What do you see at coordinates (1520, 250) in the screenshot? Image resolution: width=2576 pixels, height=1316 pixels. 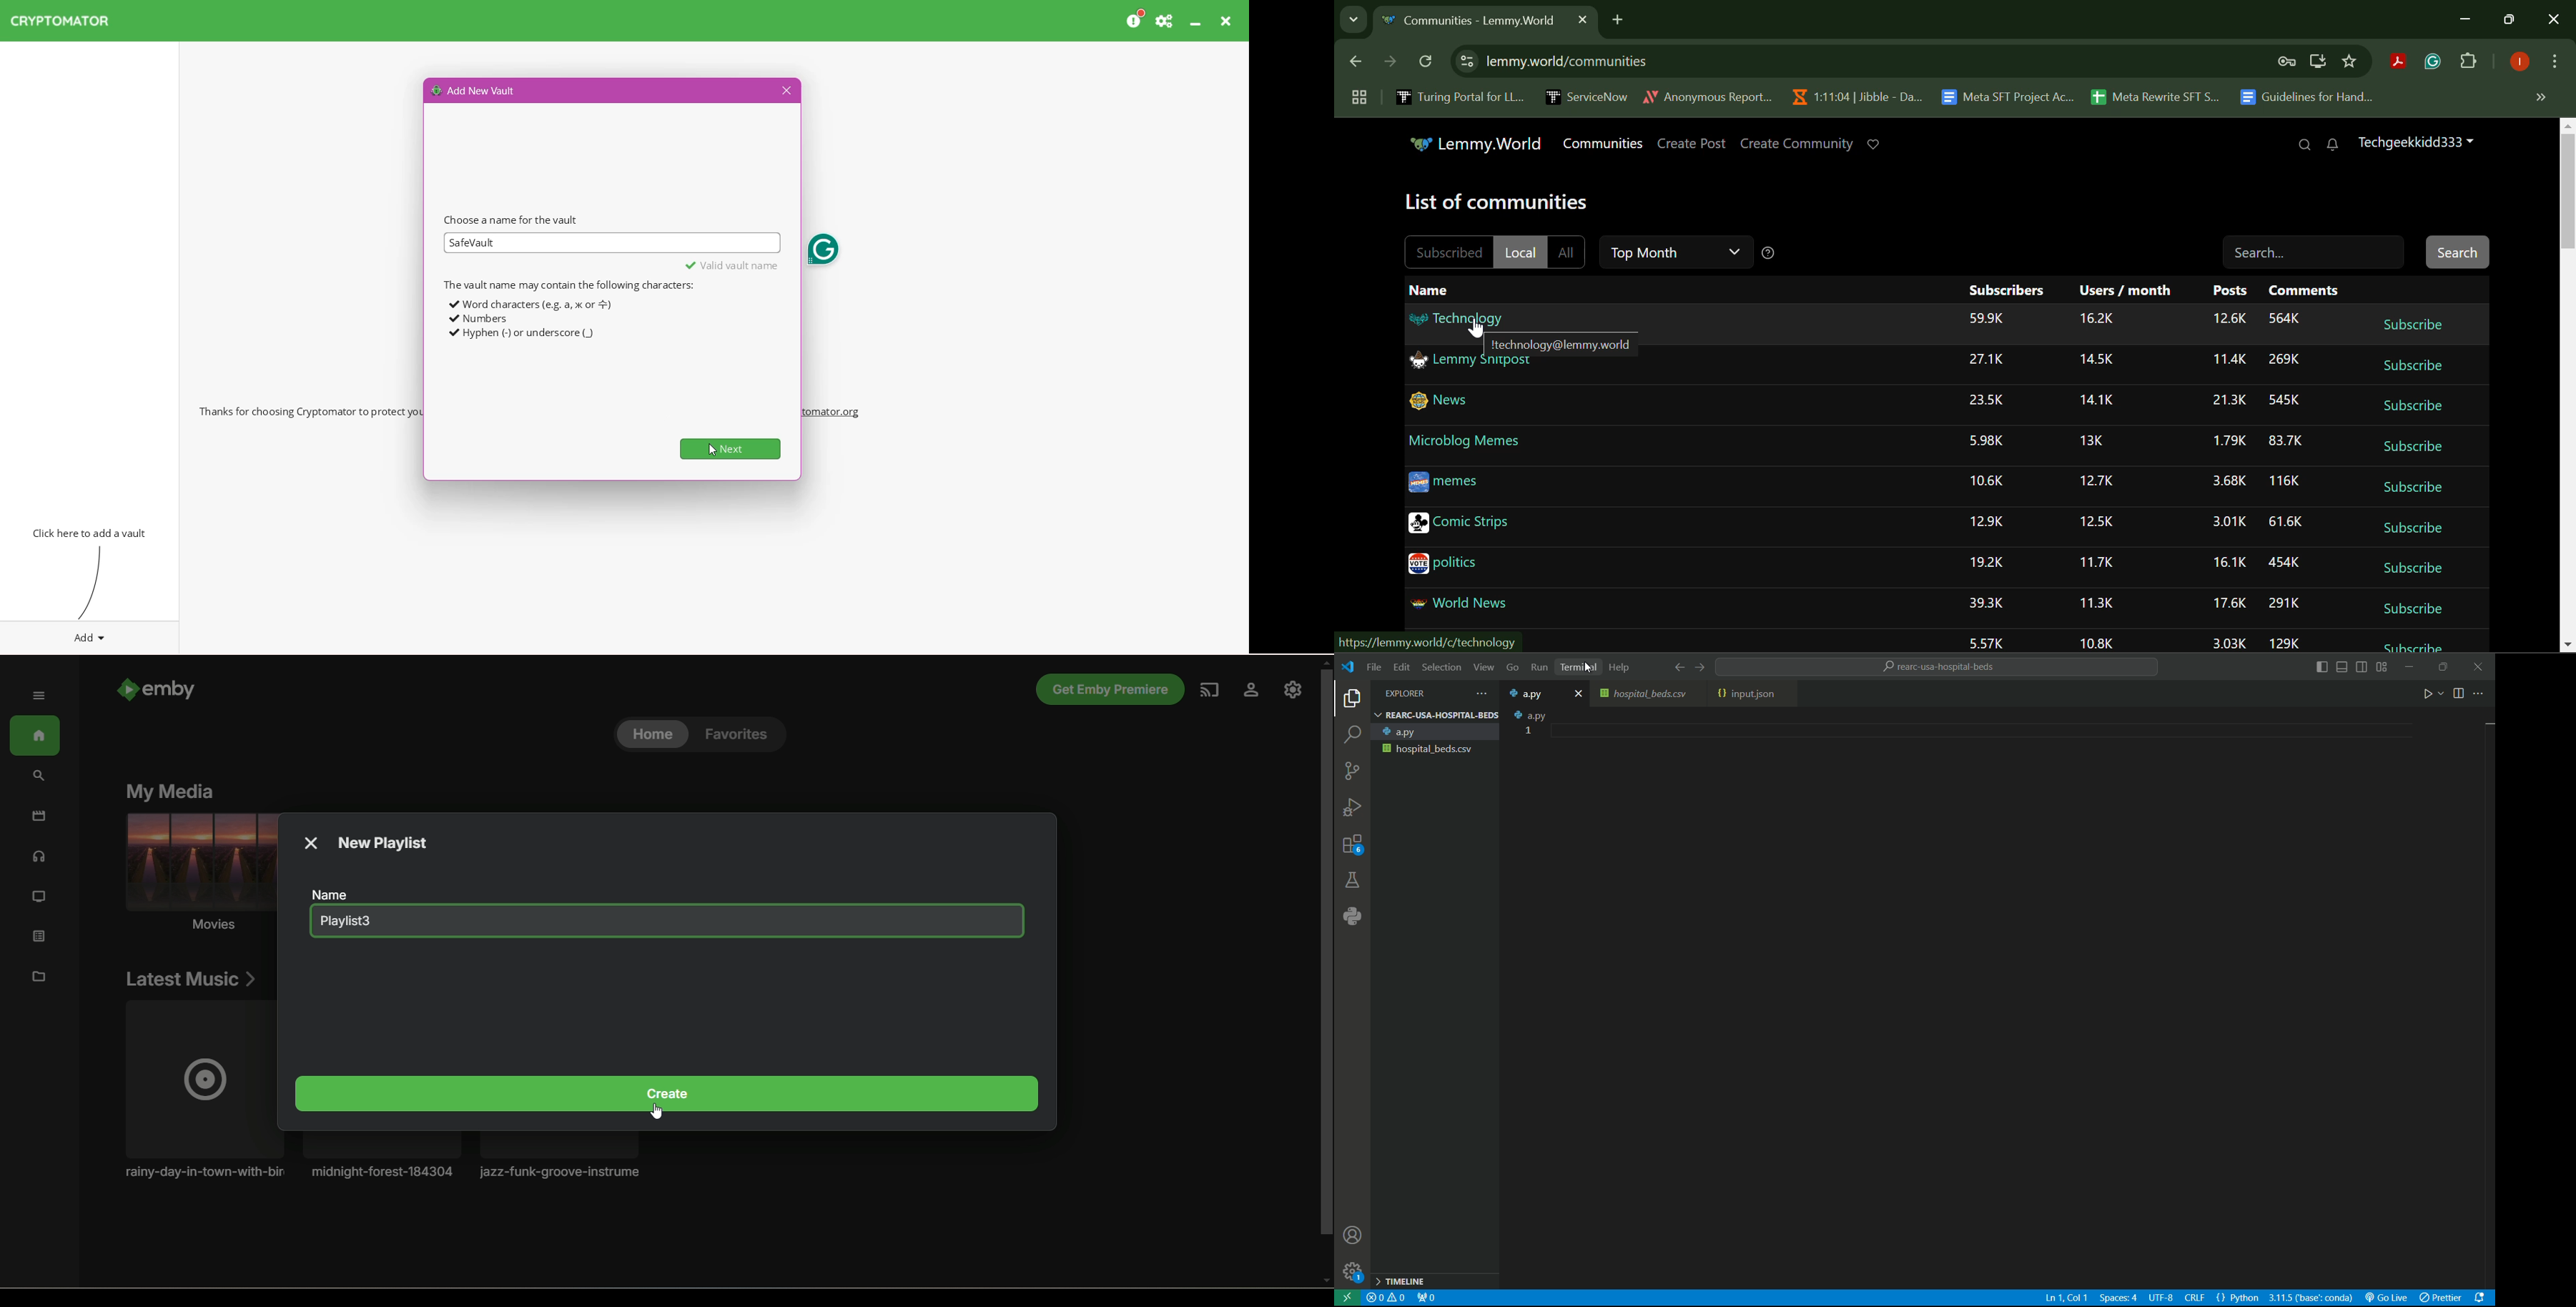 I see `Local Filter Unselected` at bounding box center [1520, 250].